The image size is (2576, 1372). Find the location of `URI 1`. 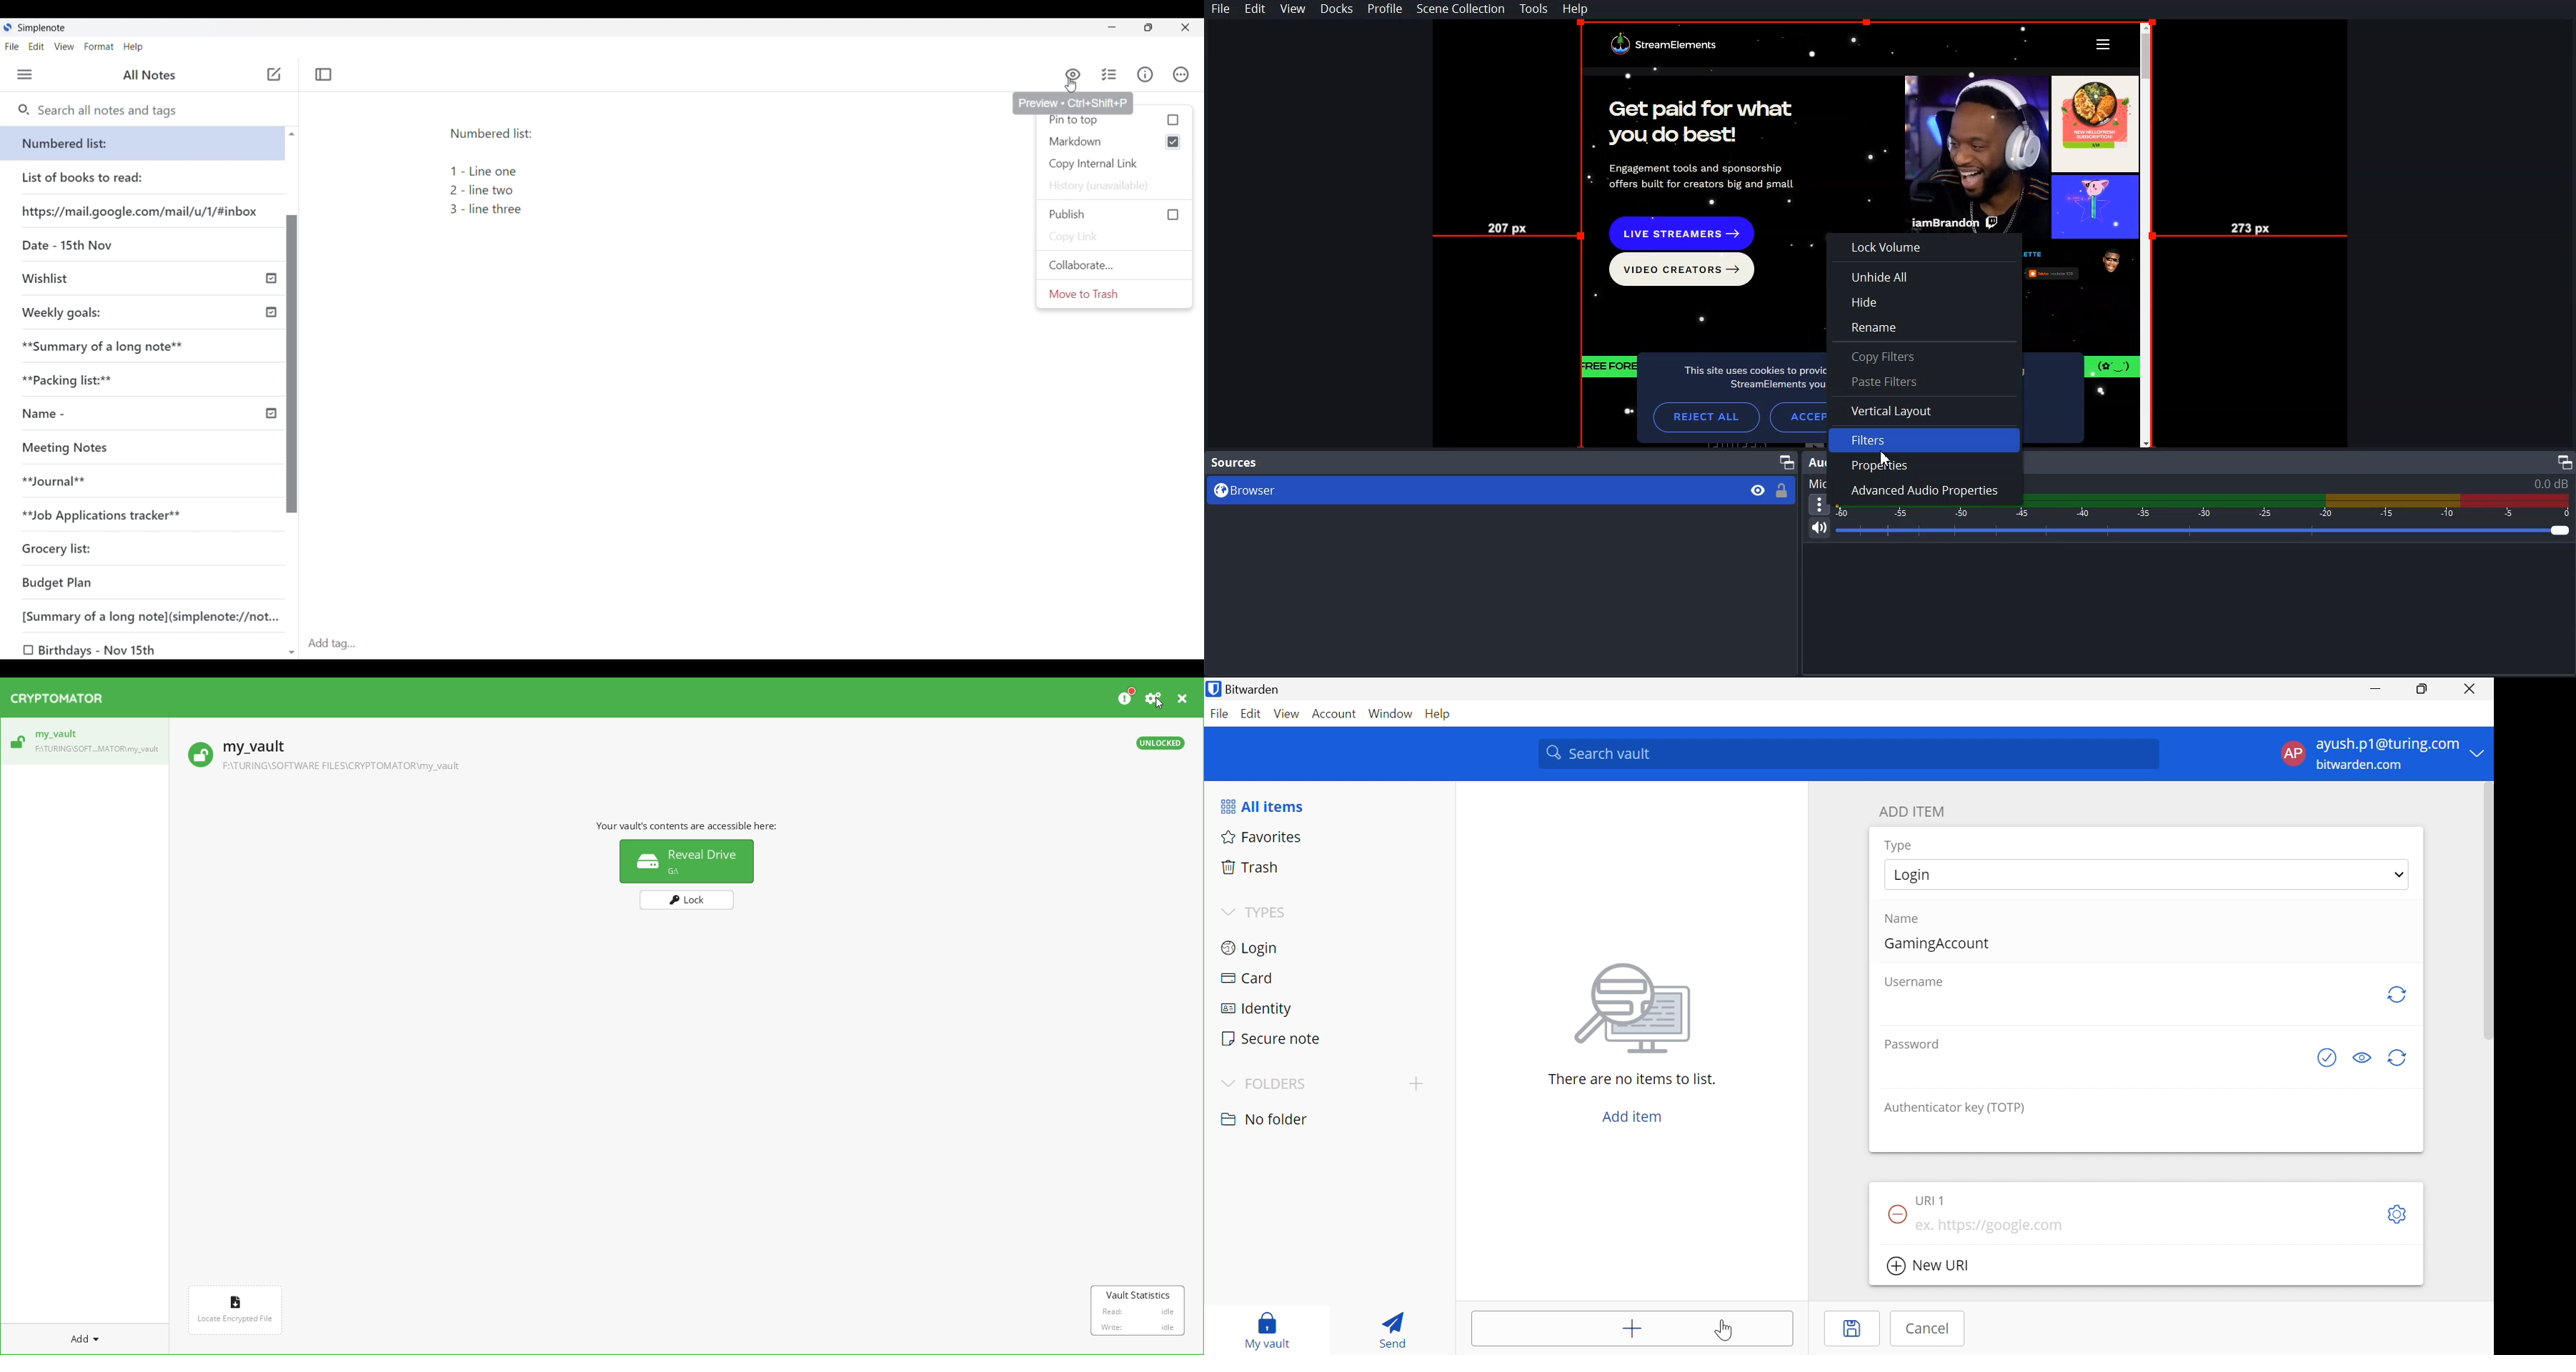

URI 1 is located at coordinates (1936, 1200).